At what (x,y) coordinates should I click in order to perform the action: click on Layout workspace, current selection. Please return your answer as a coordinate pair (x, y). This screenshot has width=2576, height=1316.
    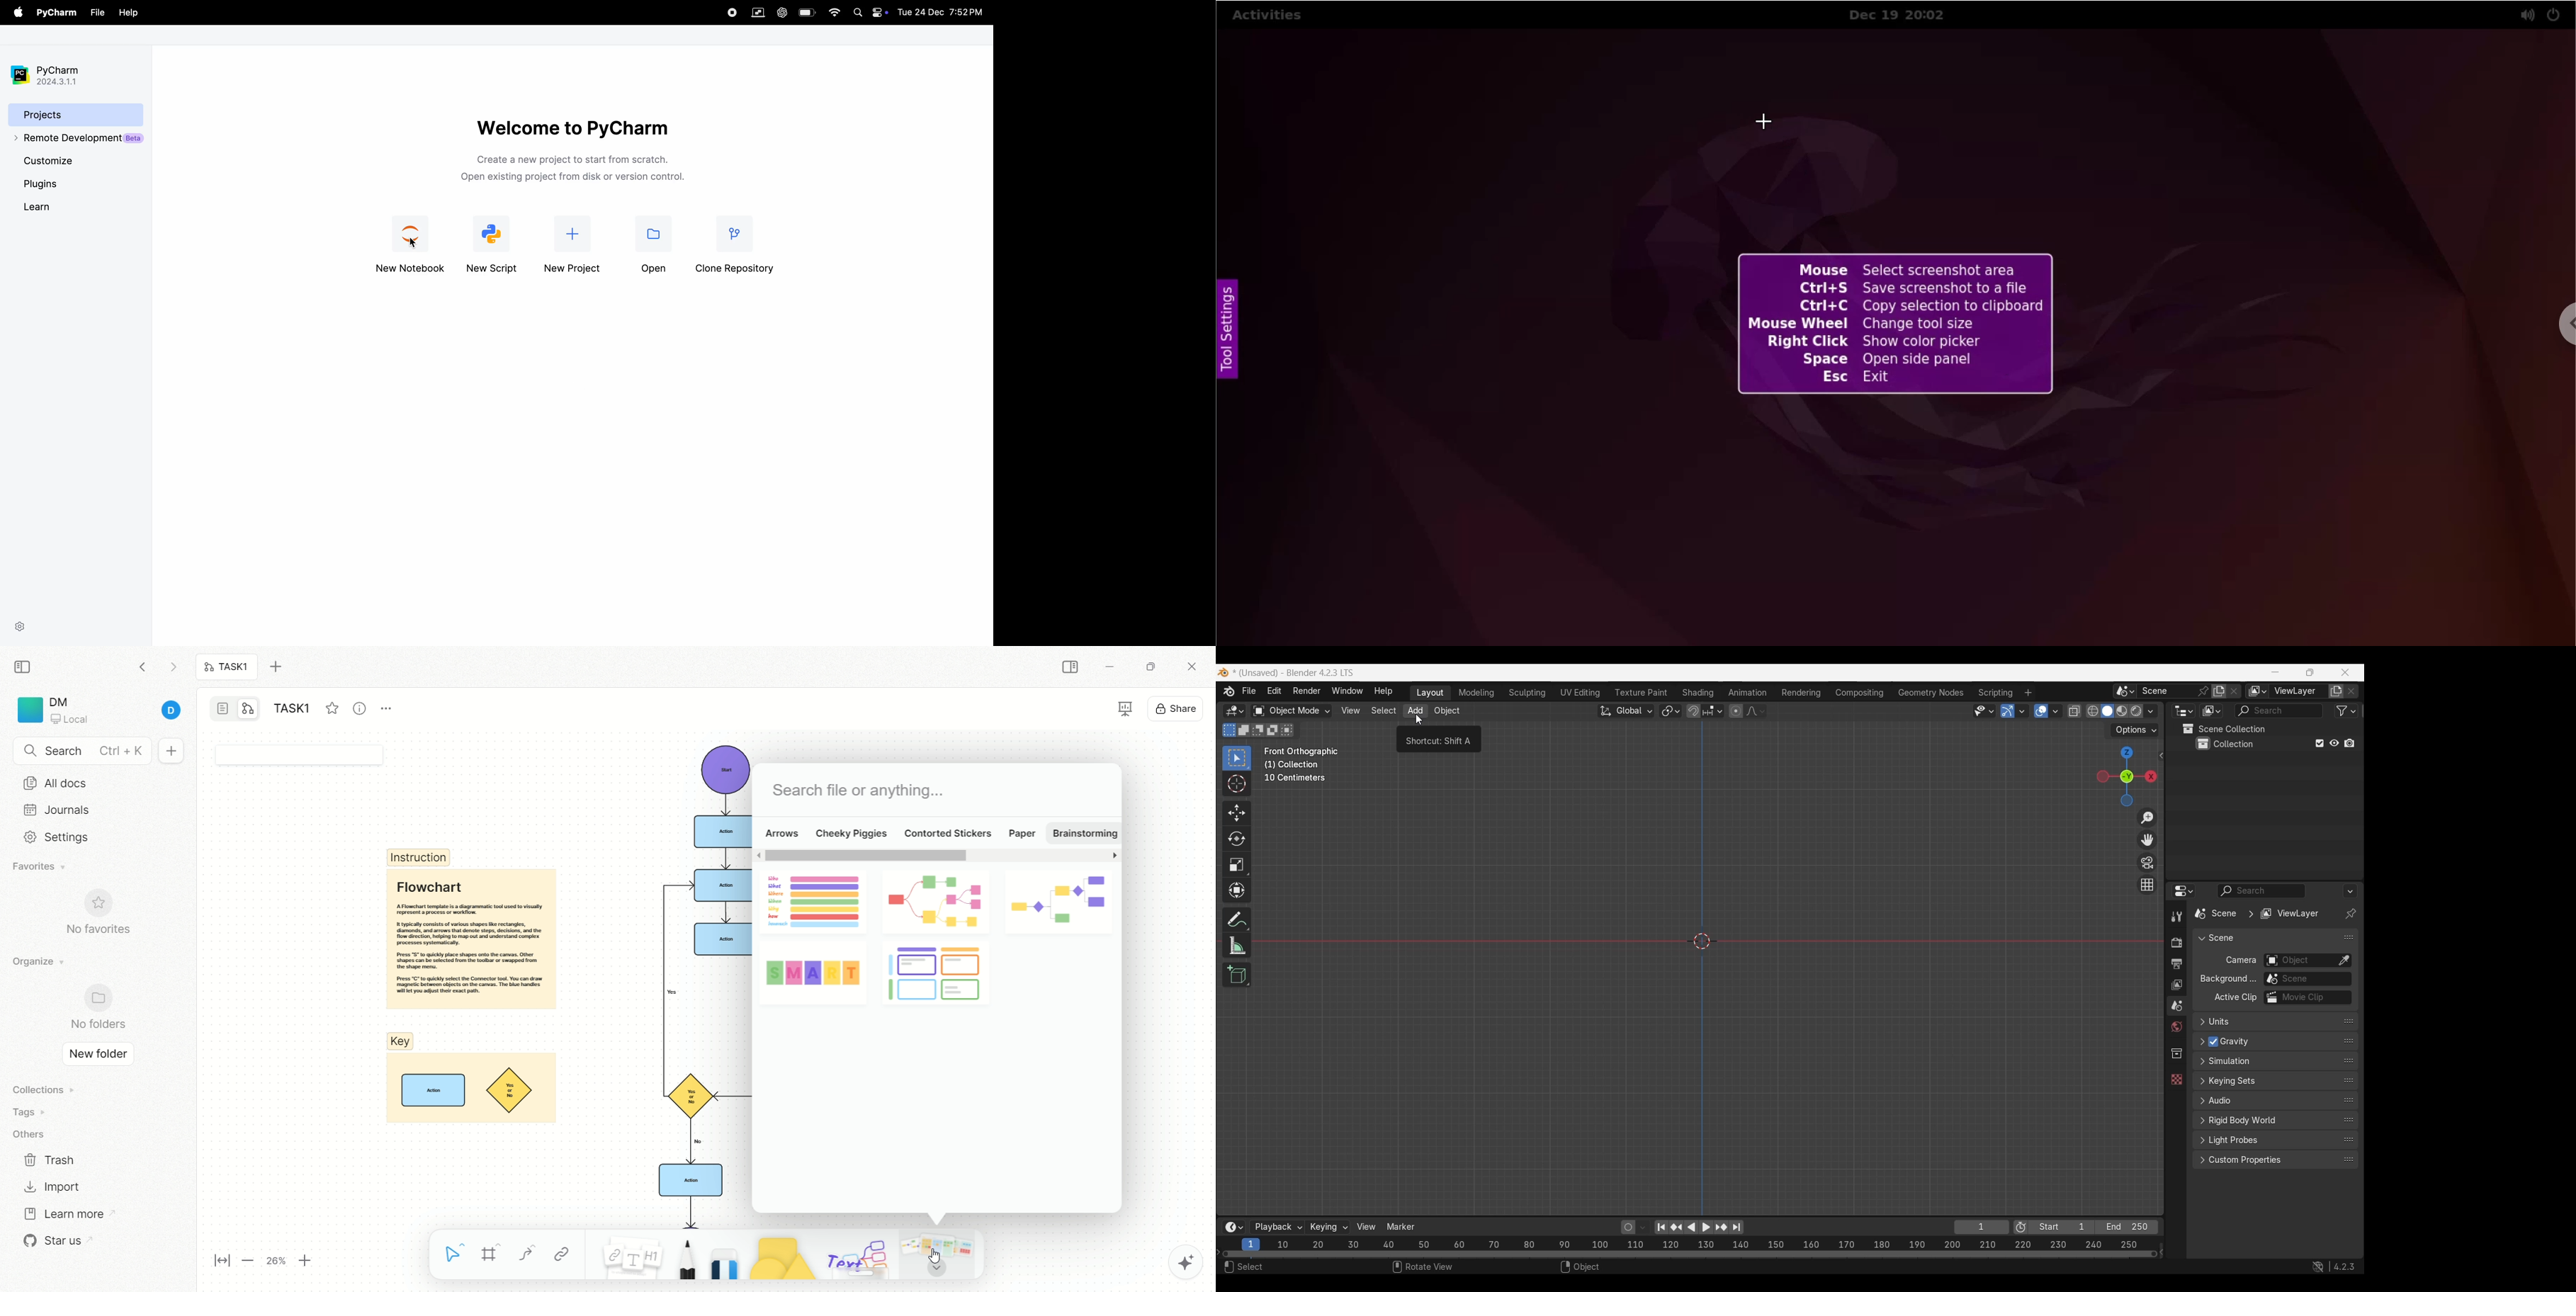
    Looking at the image, I should click on (1430, 693).